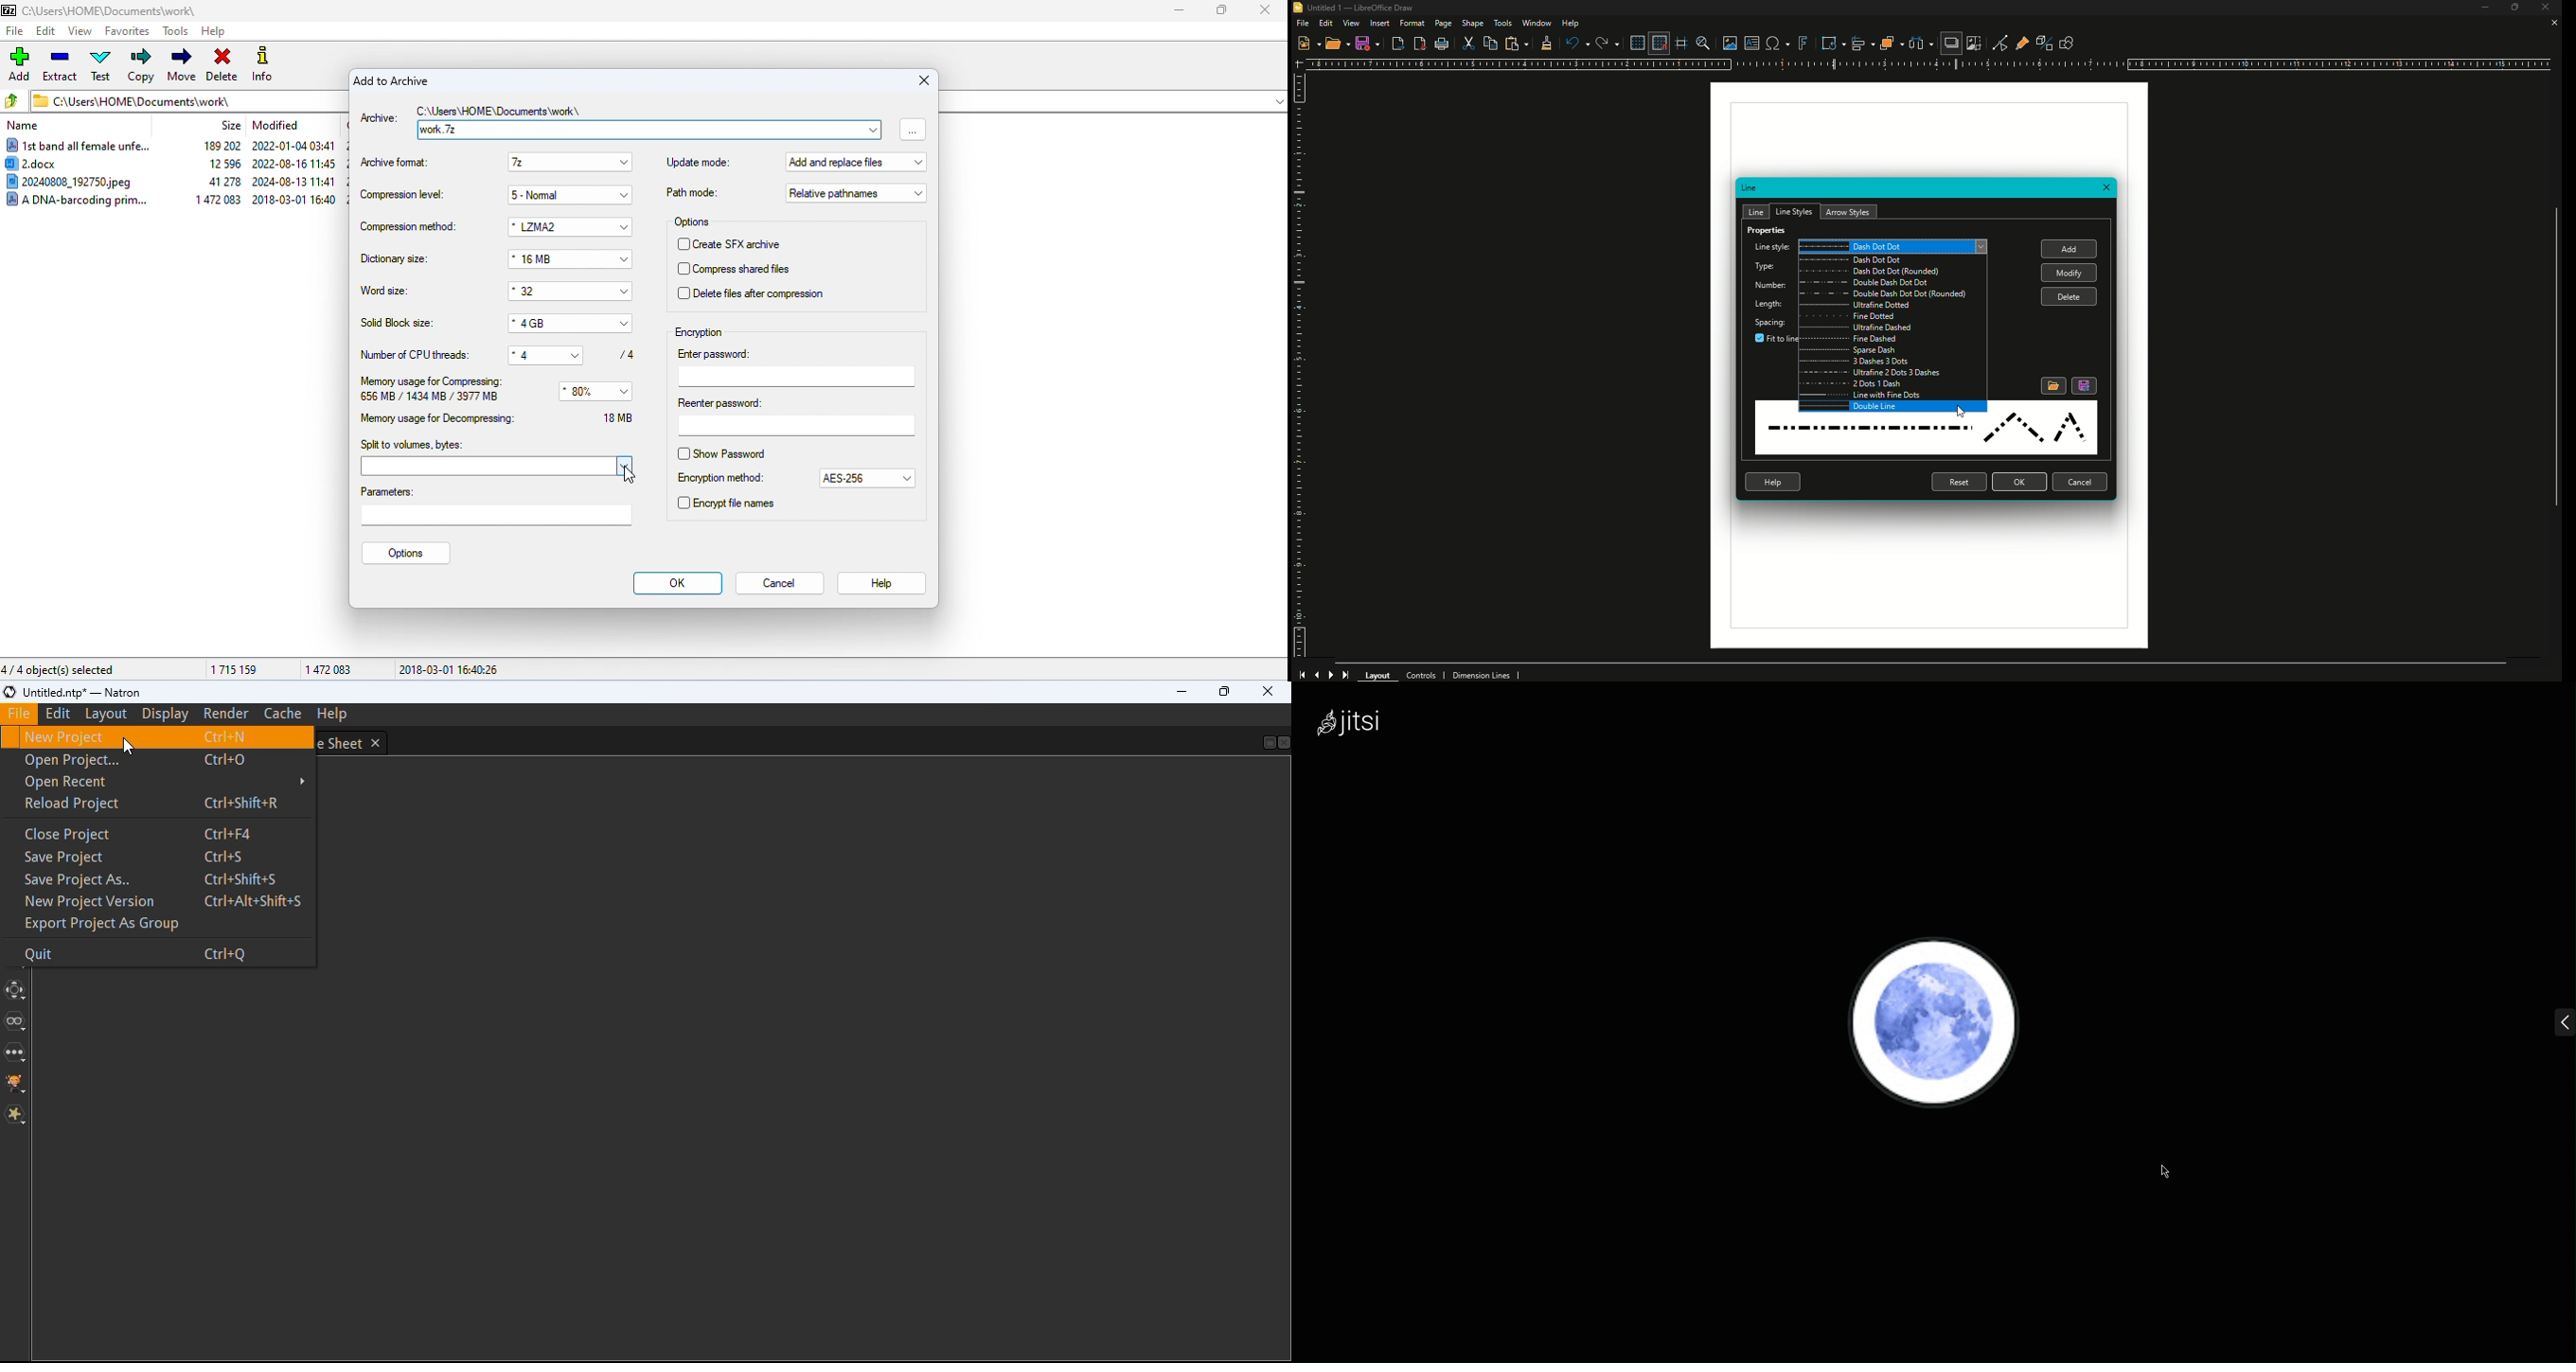 This screenshot has width=2576, height=1372. Describe the element at coordinates (1682, 43) in the screenshot. I see `Helplines` at that location.